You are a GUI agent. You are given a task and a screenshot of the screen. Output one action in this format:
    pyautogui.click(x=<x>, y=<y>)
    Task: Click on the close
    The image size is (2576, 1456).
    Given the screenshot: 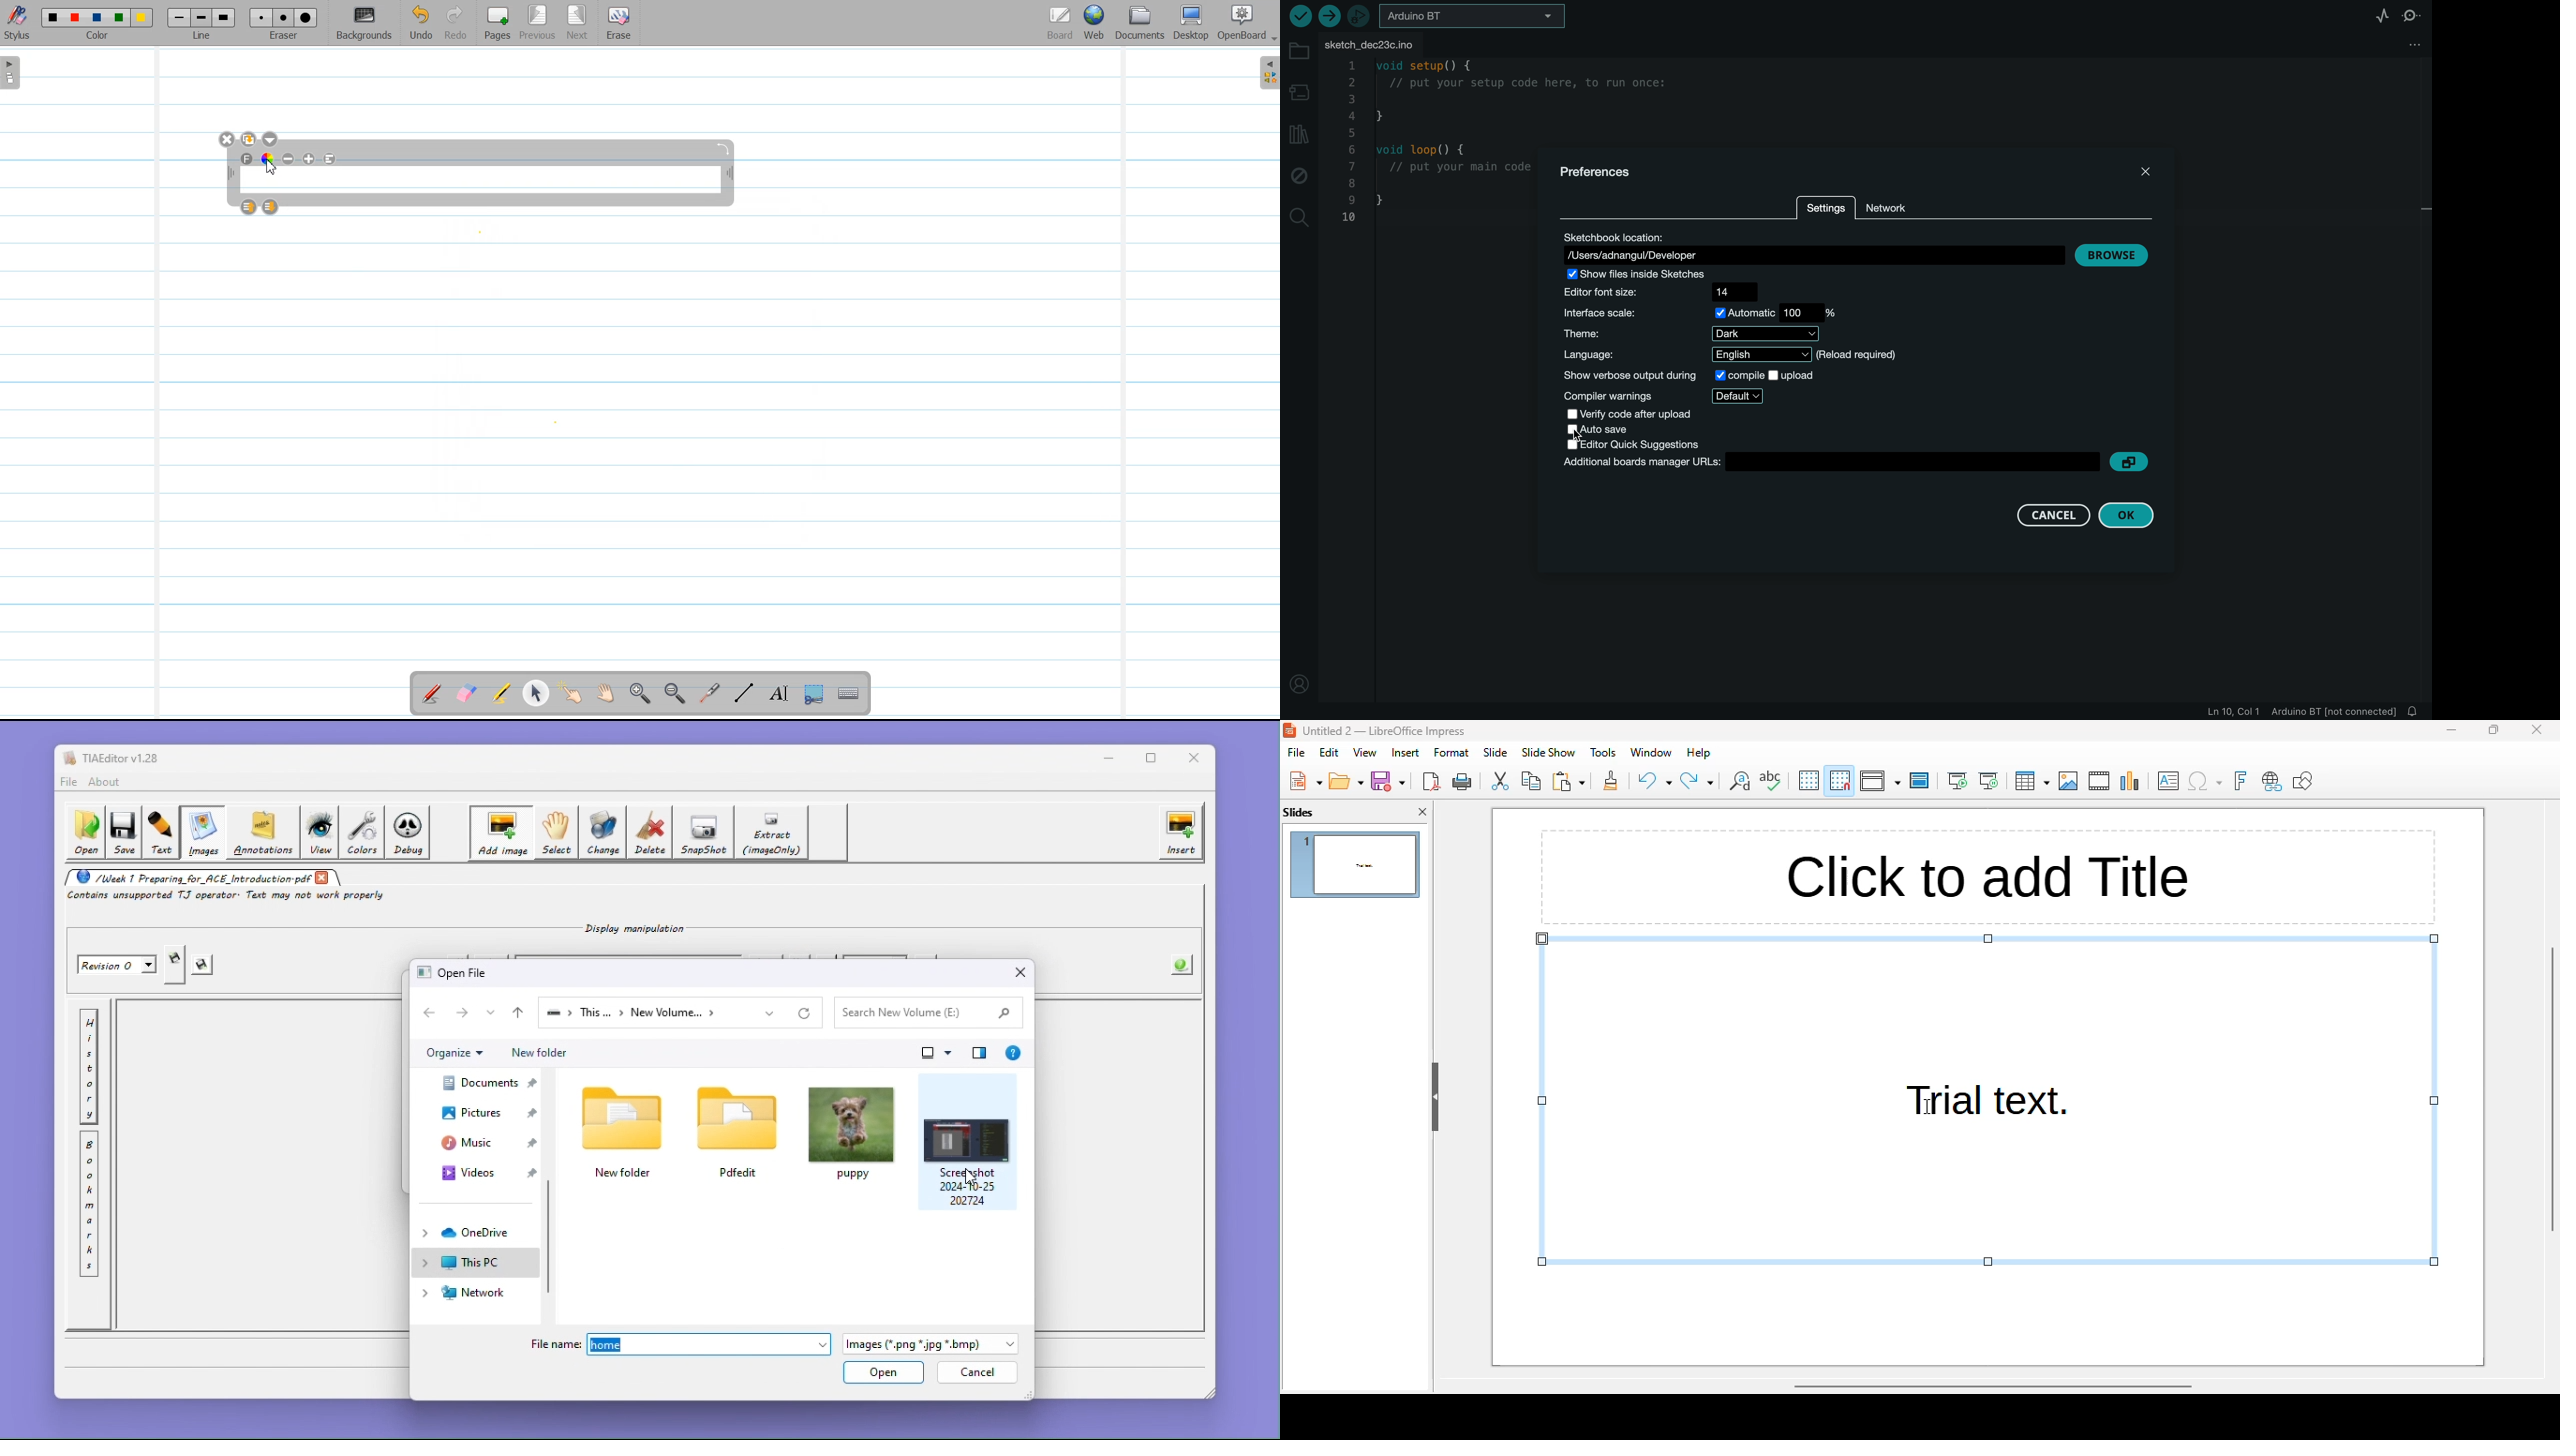 What is the action you would take?
    pyautogui.click(x=323, y=877)
    